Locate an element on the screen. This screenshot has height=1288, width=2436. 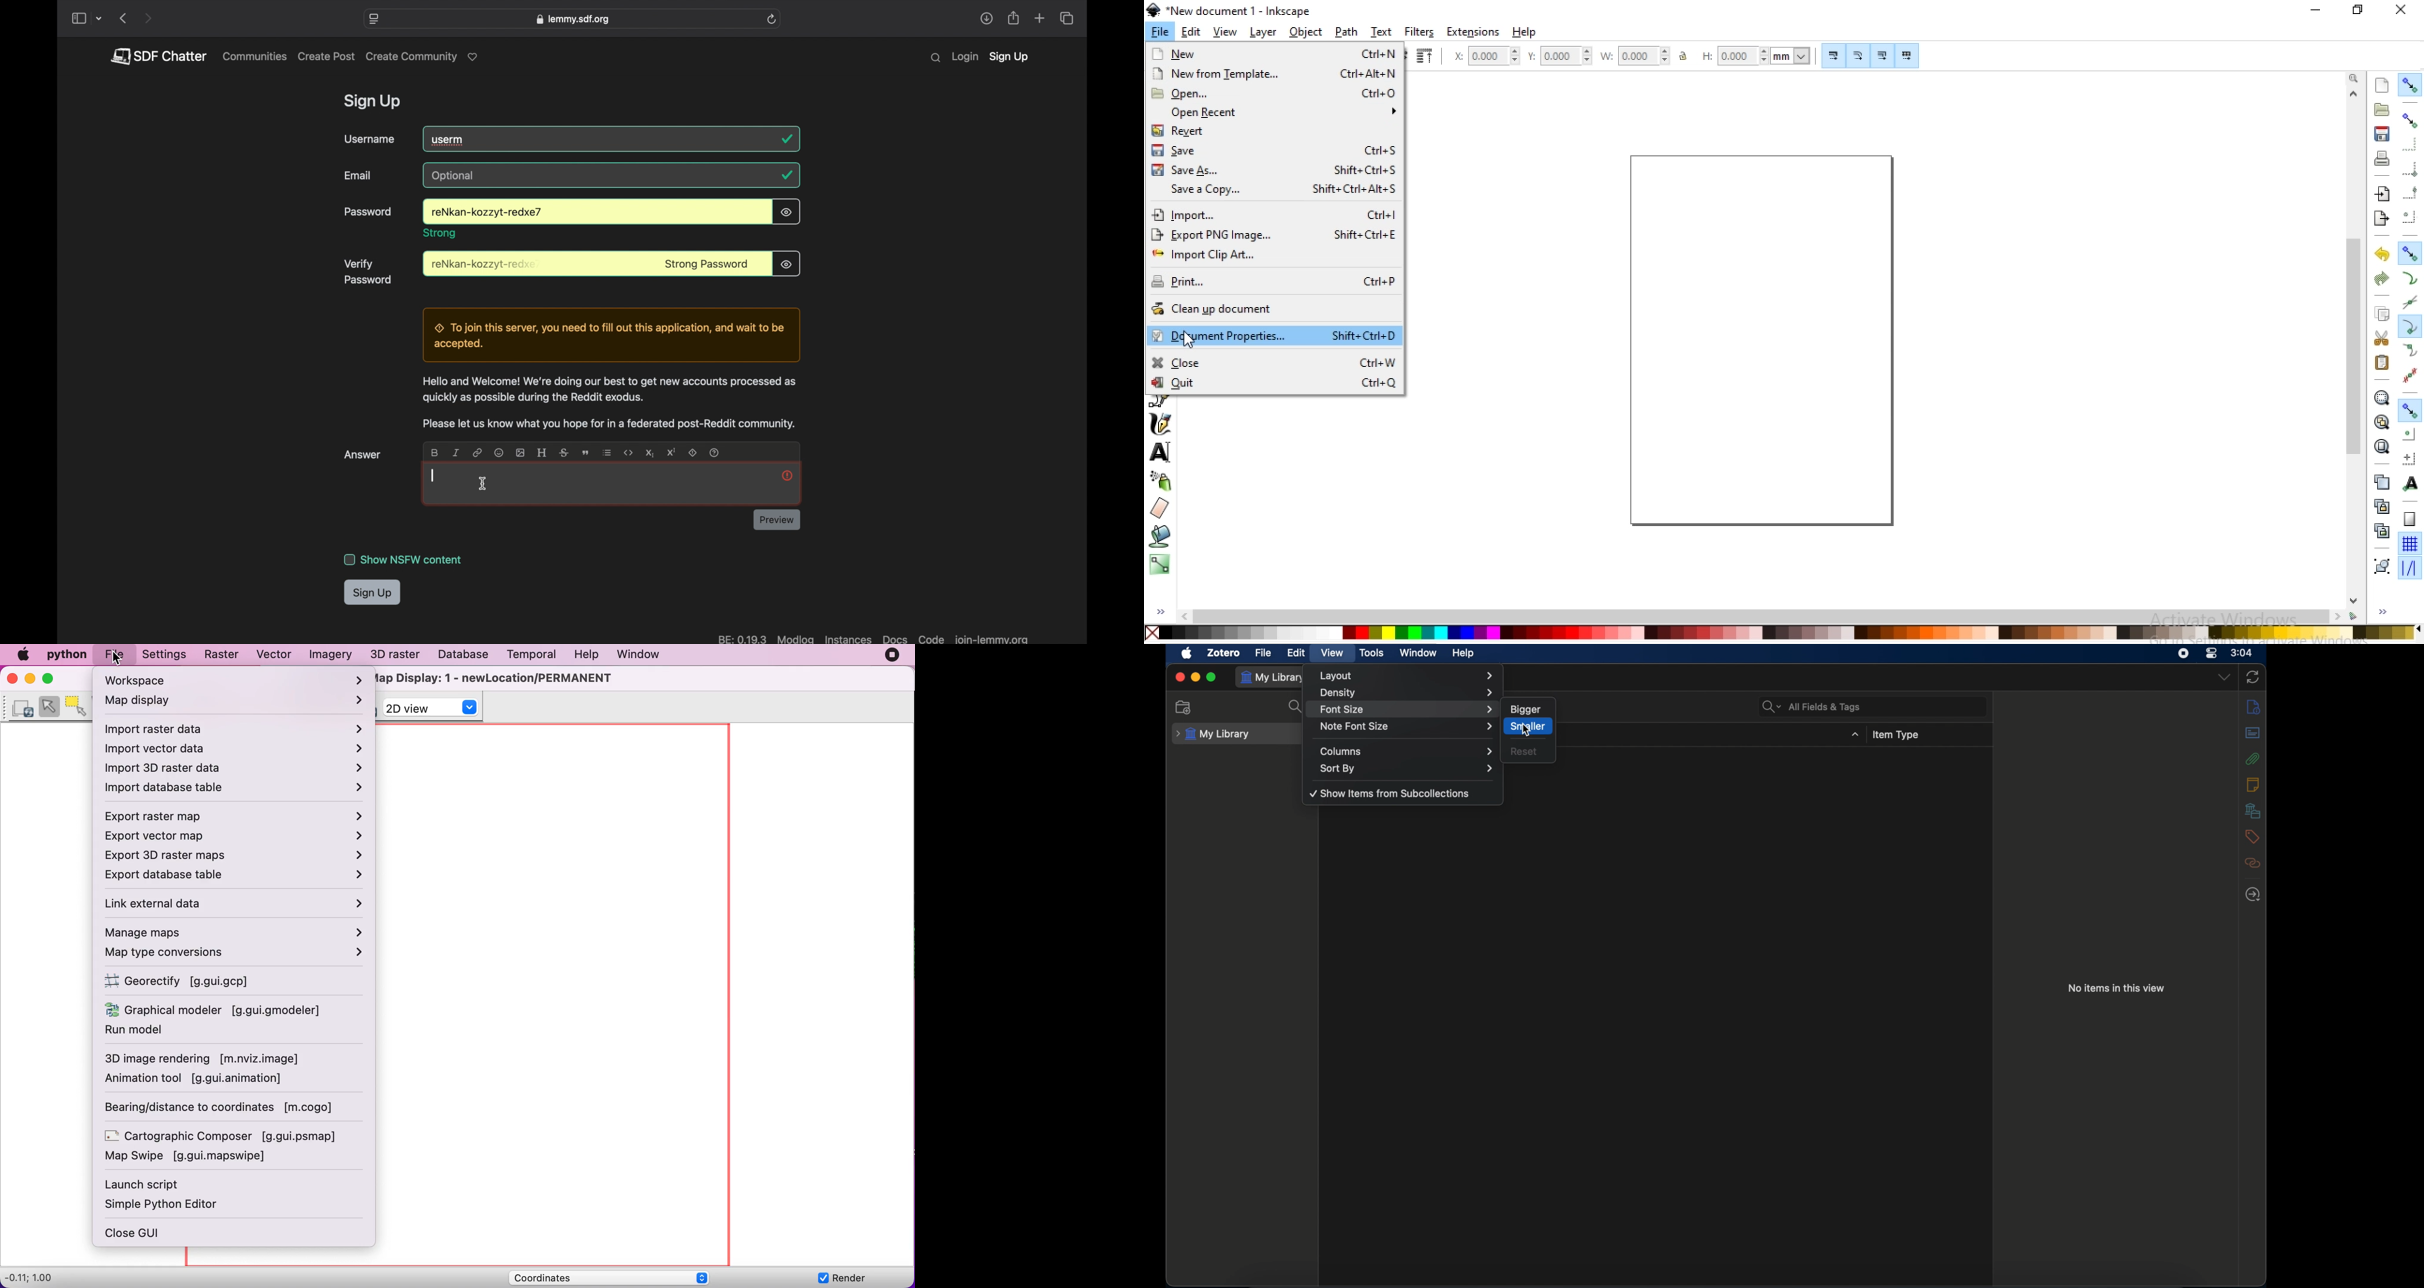
search is located at coordinates (1298, 707).